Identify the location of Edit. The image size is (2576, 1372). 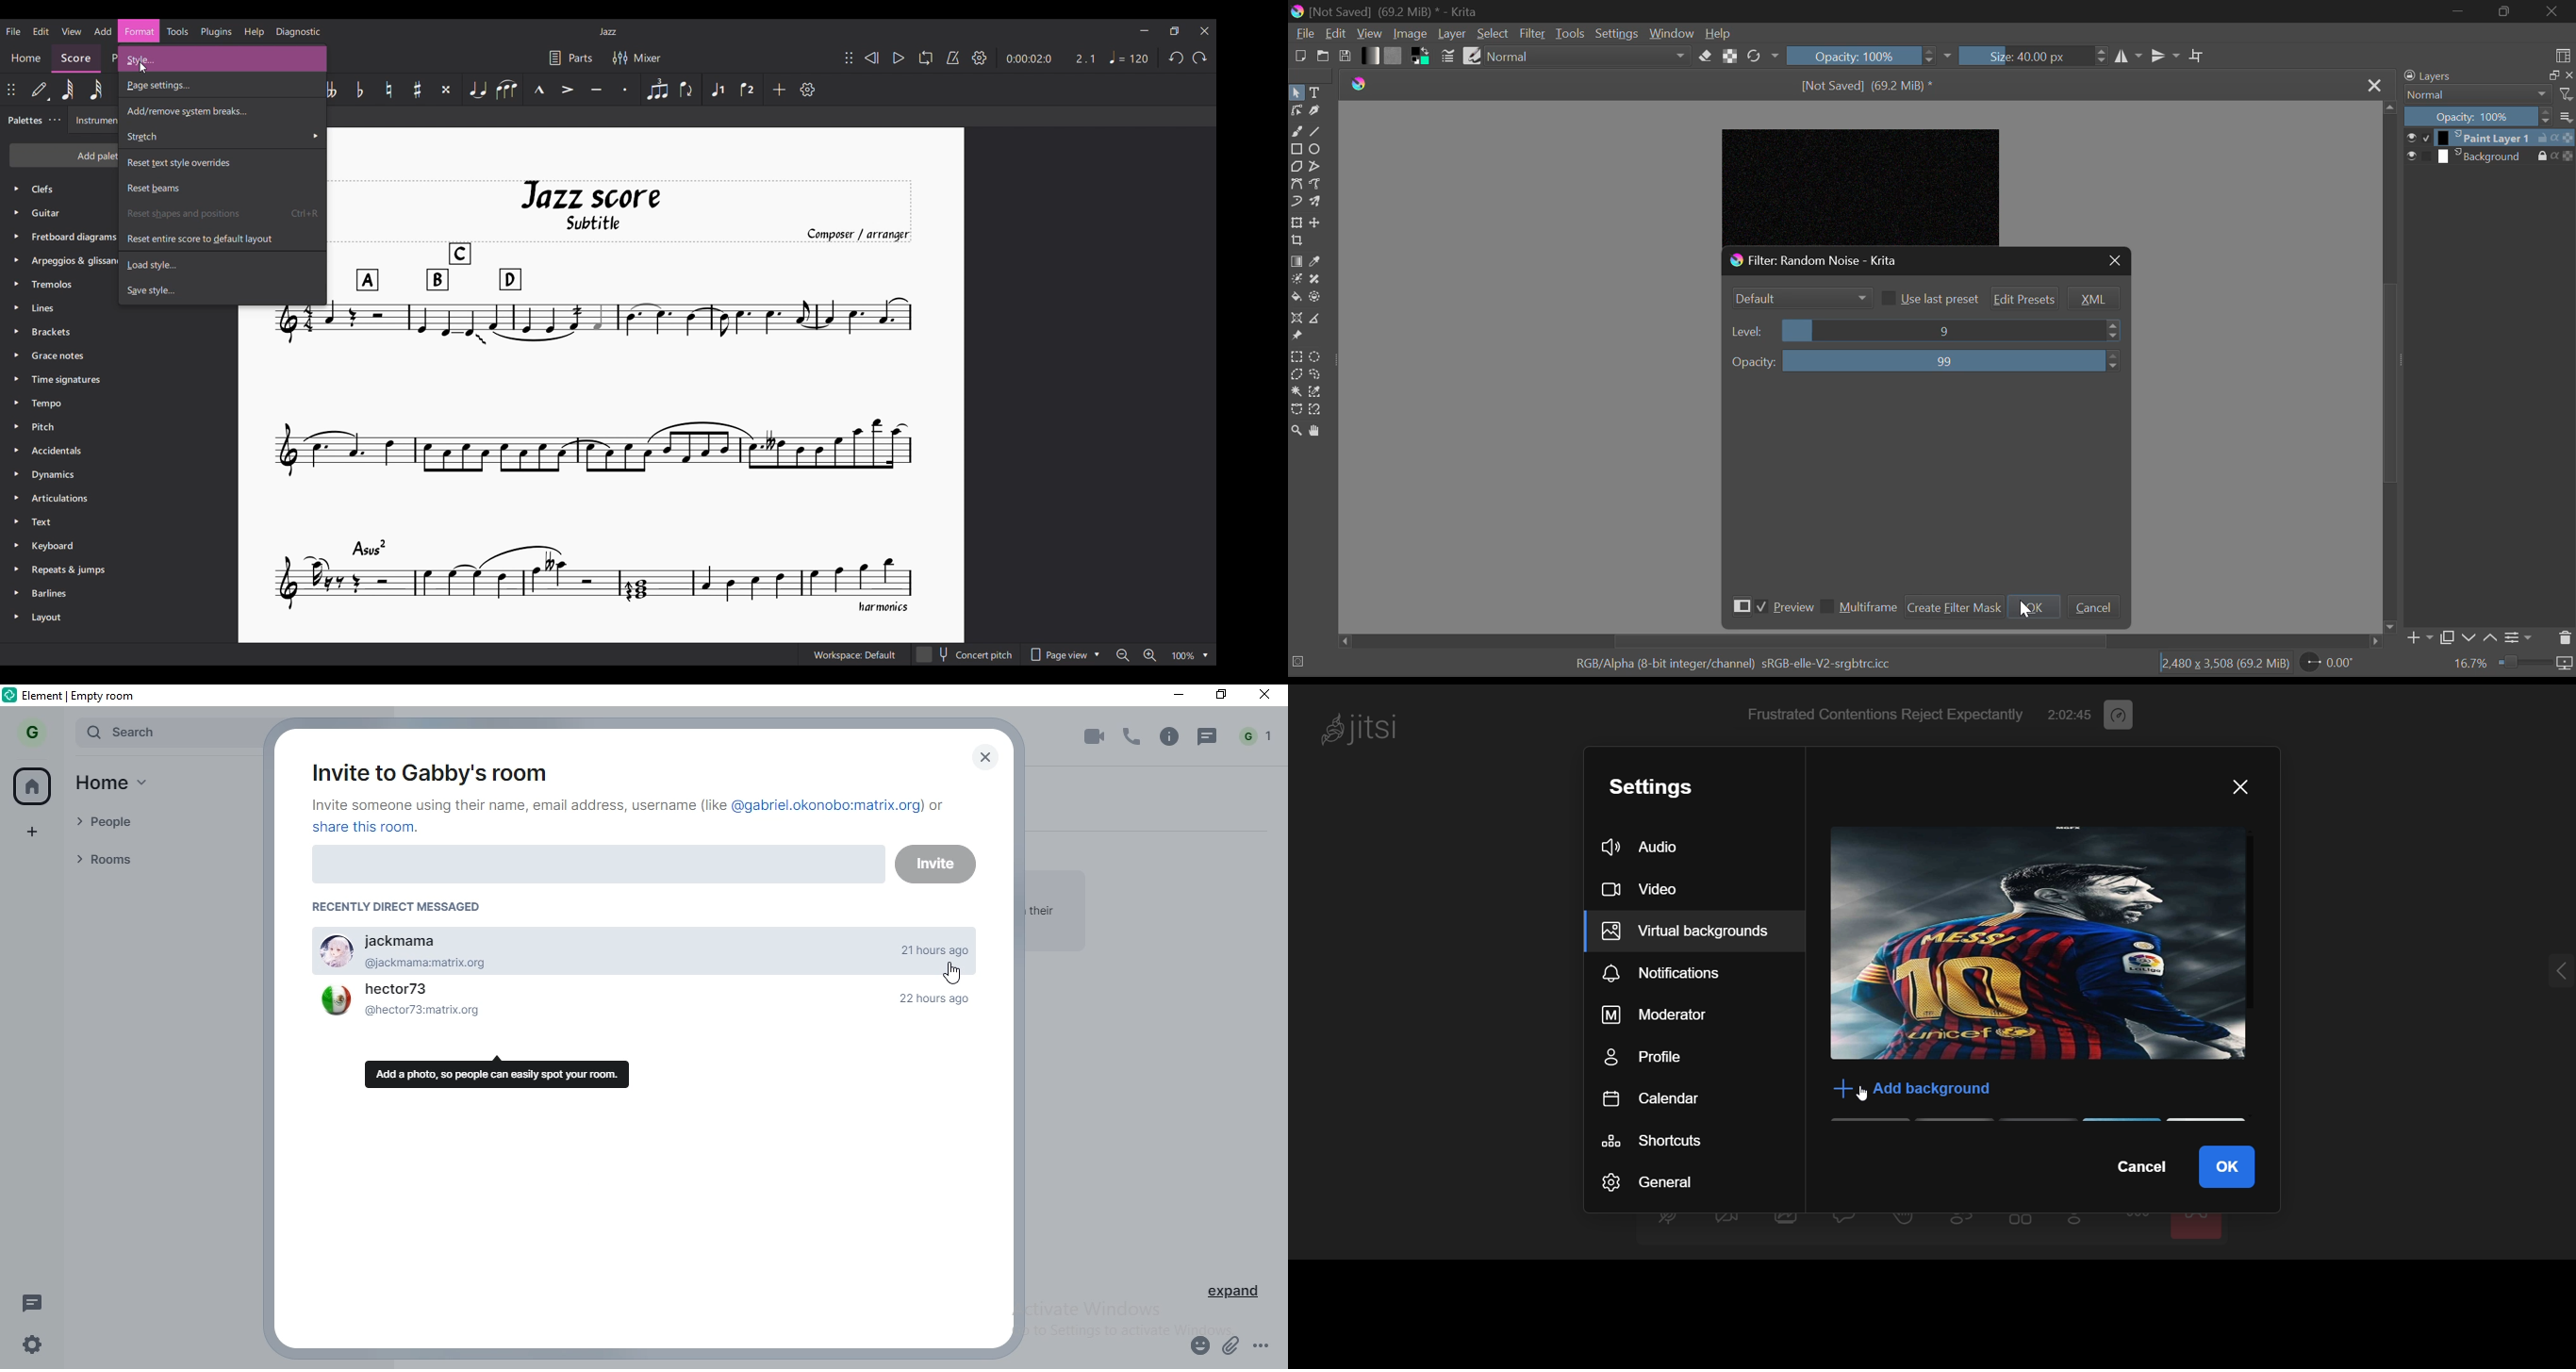
(1336, 34).